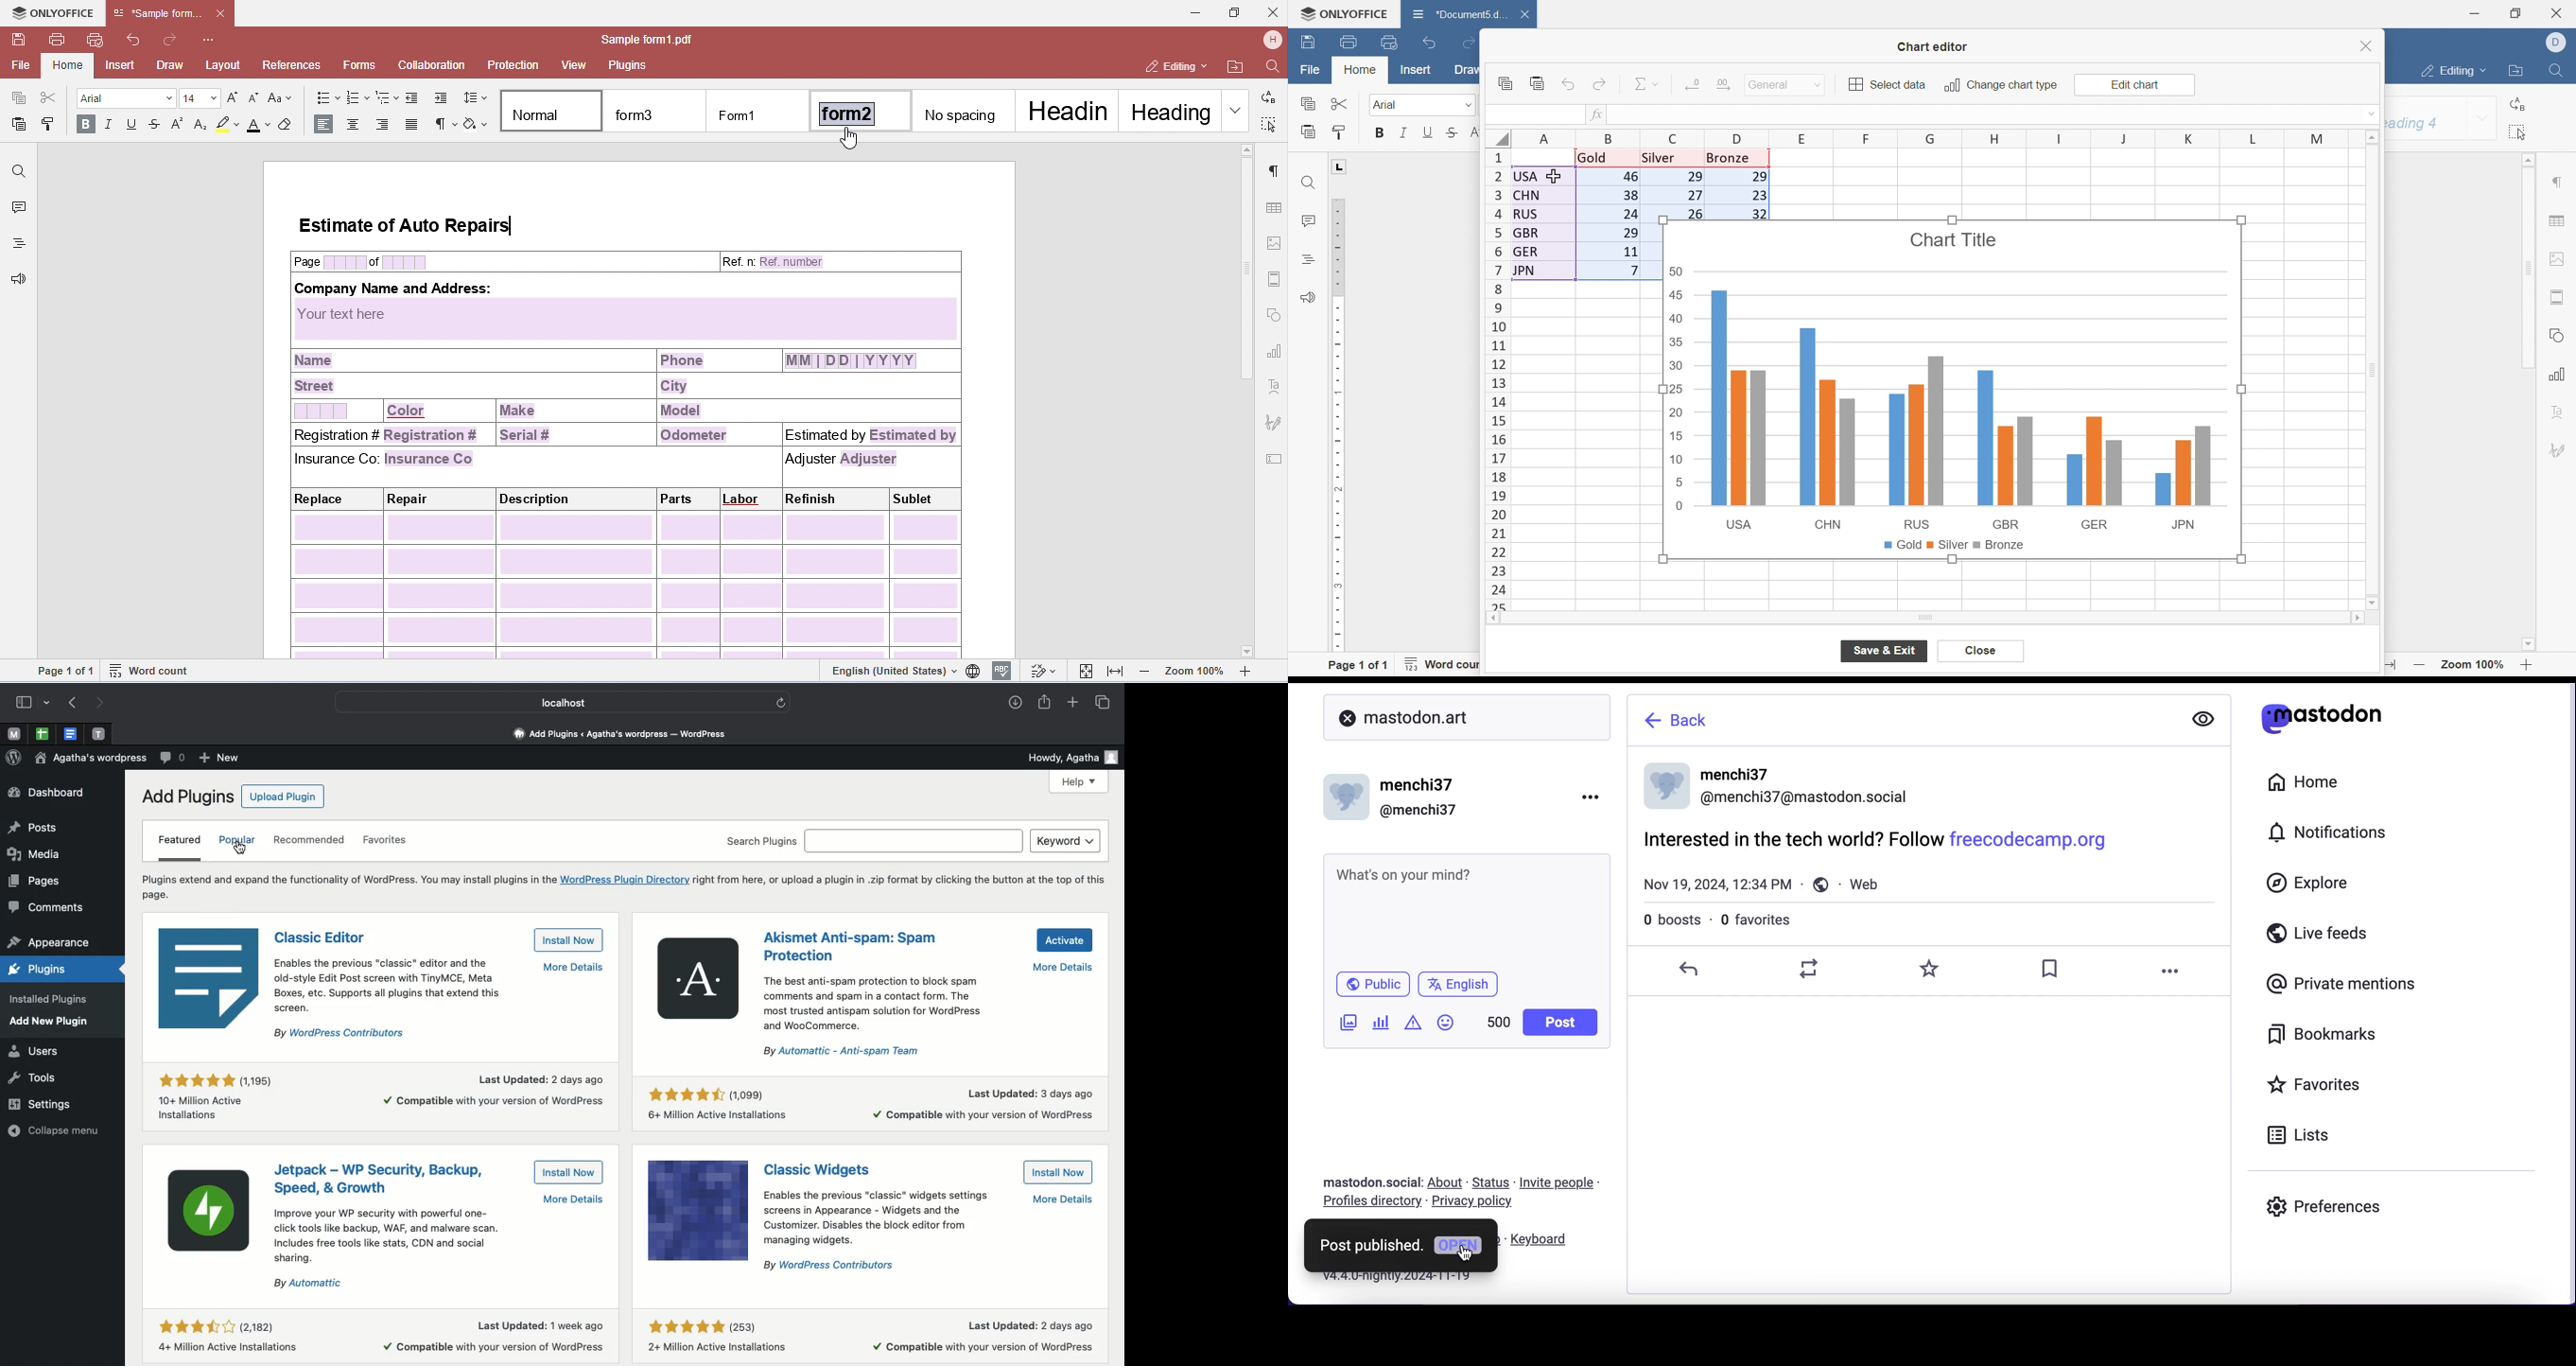 The width and height of the screenshot is (2576, 1372). What do you see at coordinates (551, 702) in the screenshot?
I see `Localhost` at bounding box center [551, 702].